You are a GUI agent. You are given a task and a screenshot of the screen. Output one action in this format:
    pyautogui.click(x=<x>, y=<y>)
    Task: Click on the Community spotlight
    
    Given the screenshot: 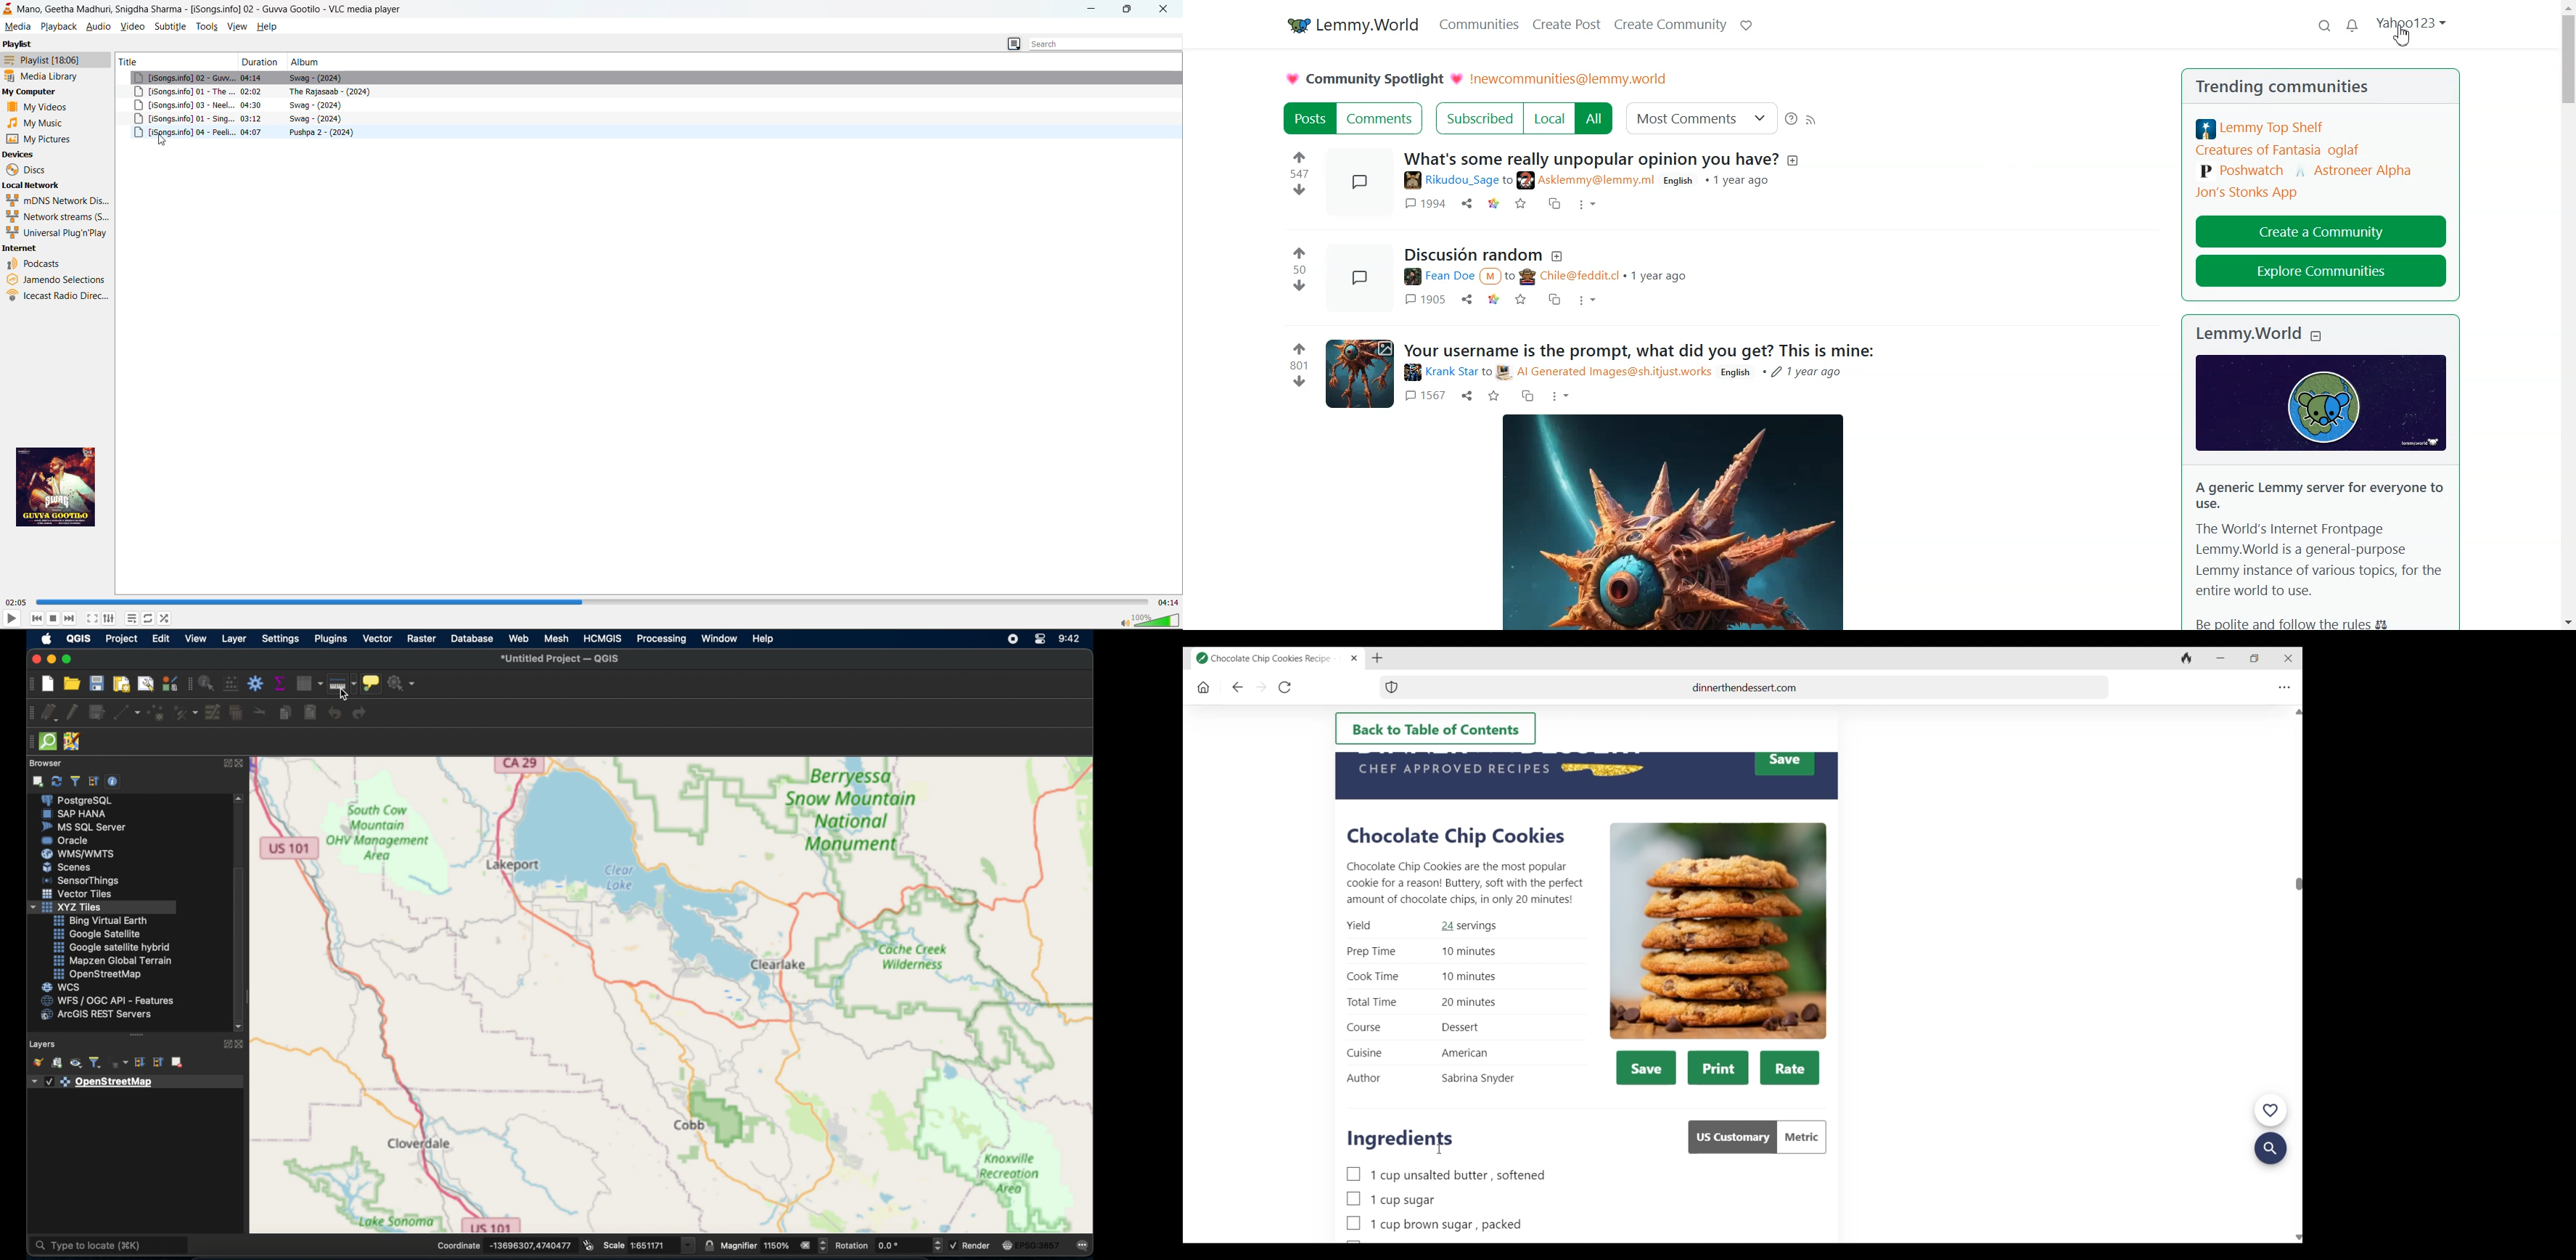 What is the action you would take?
    pyautogui.click(x=1373, y=78)
    